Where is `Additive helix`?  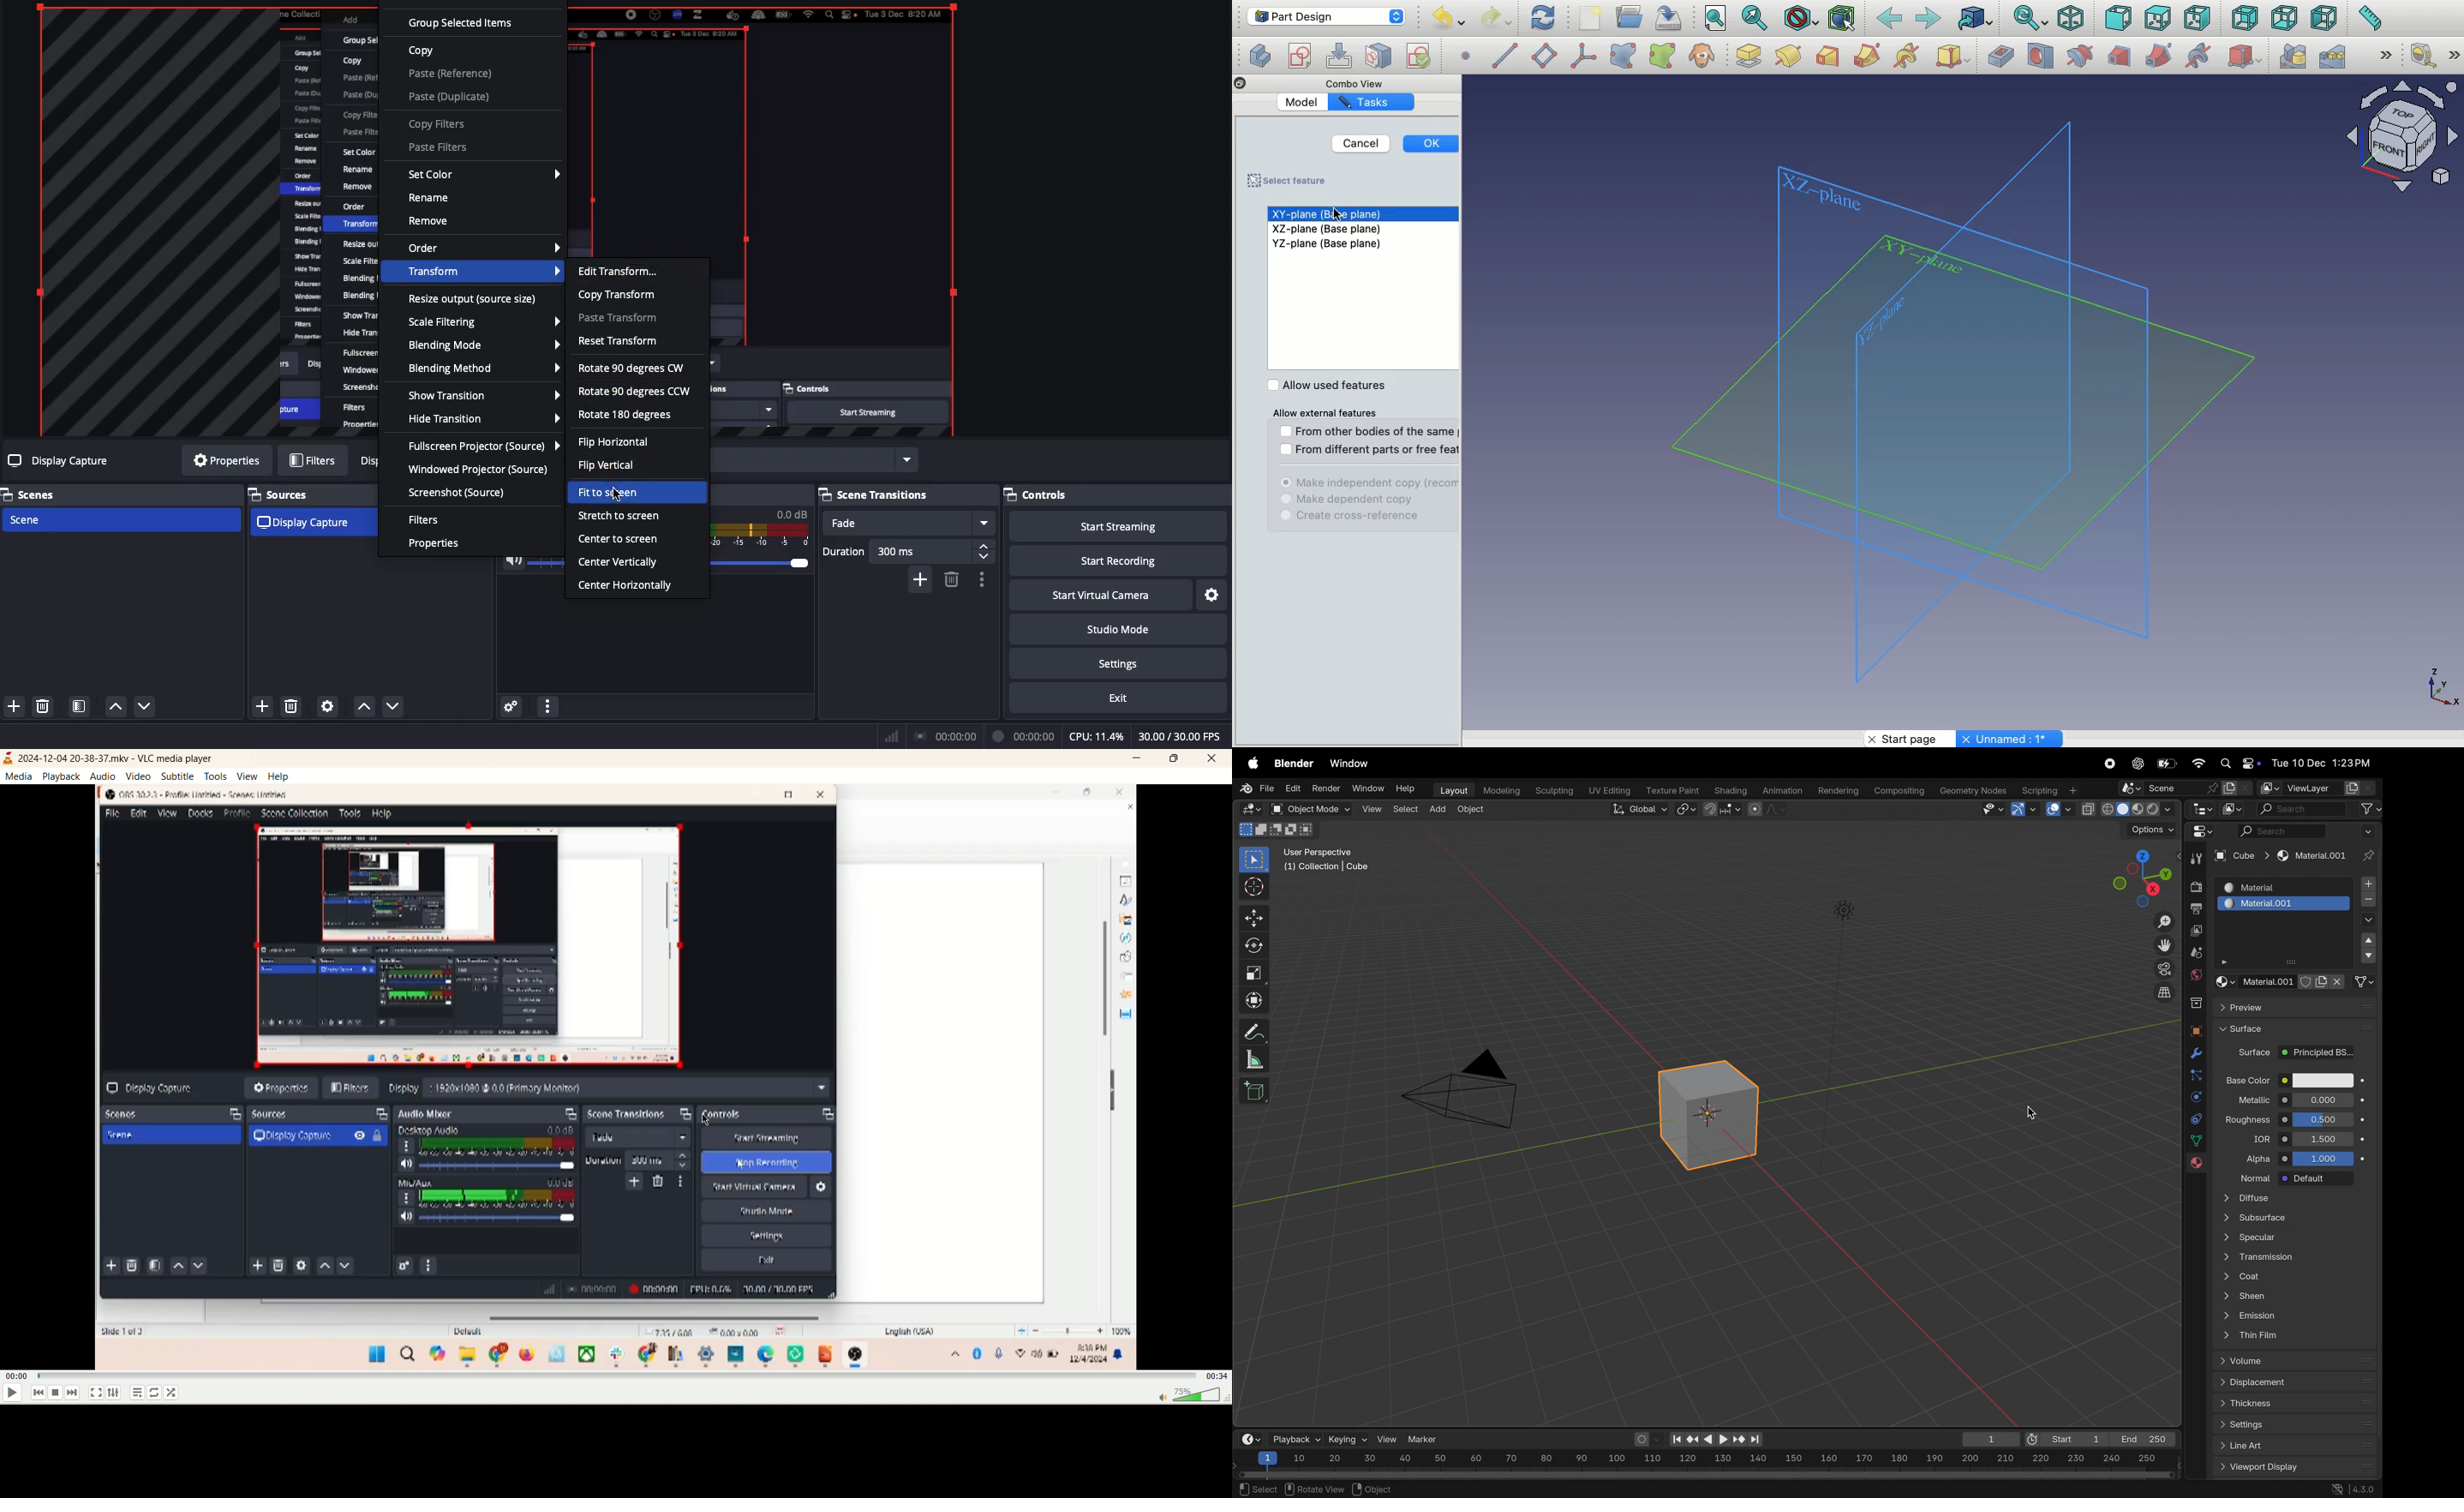
Additive helix is located at coordinates (1905, 57).